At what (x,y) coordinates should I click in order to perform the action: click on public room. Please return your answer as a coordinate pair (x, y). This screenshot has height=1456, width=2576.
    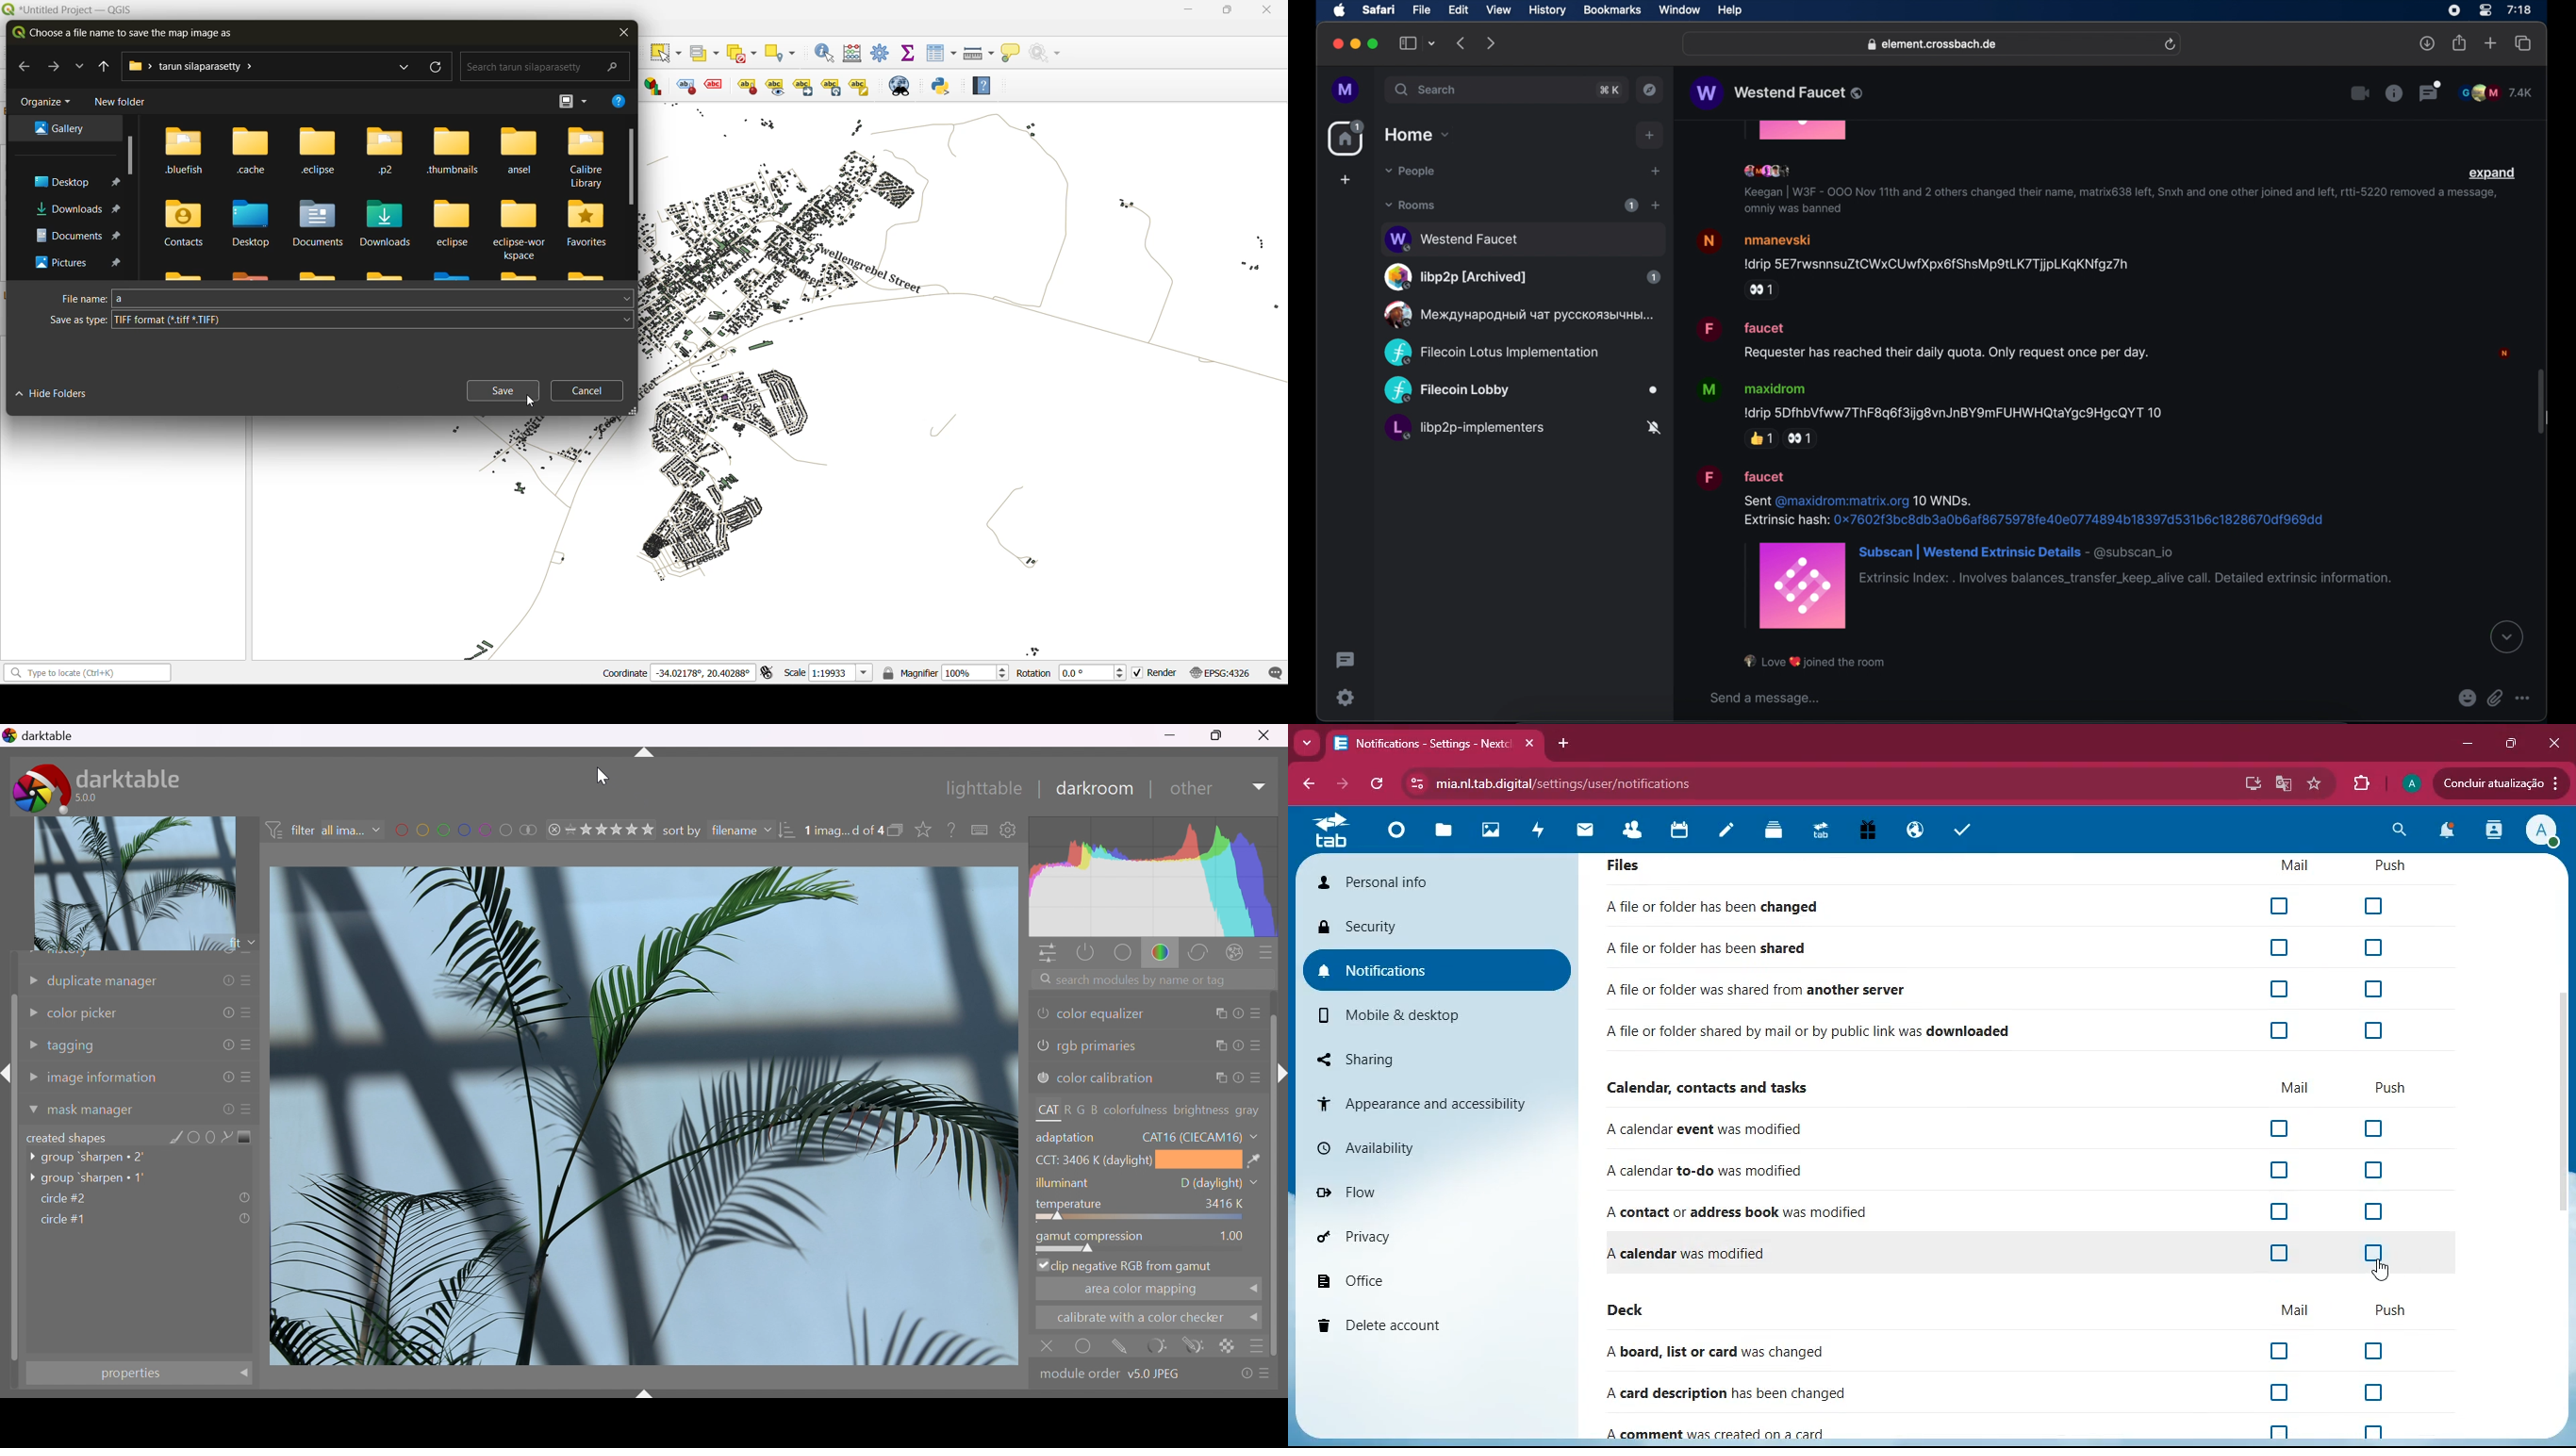
    Looking at the image, I should click on (1522, 237).